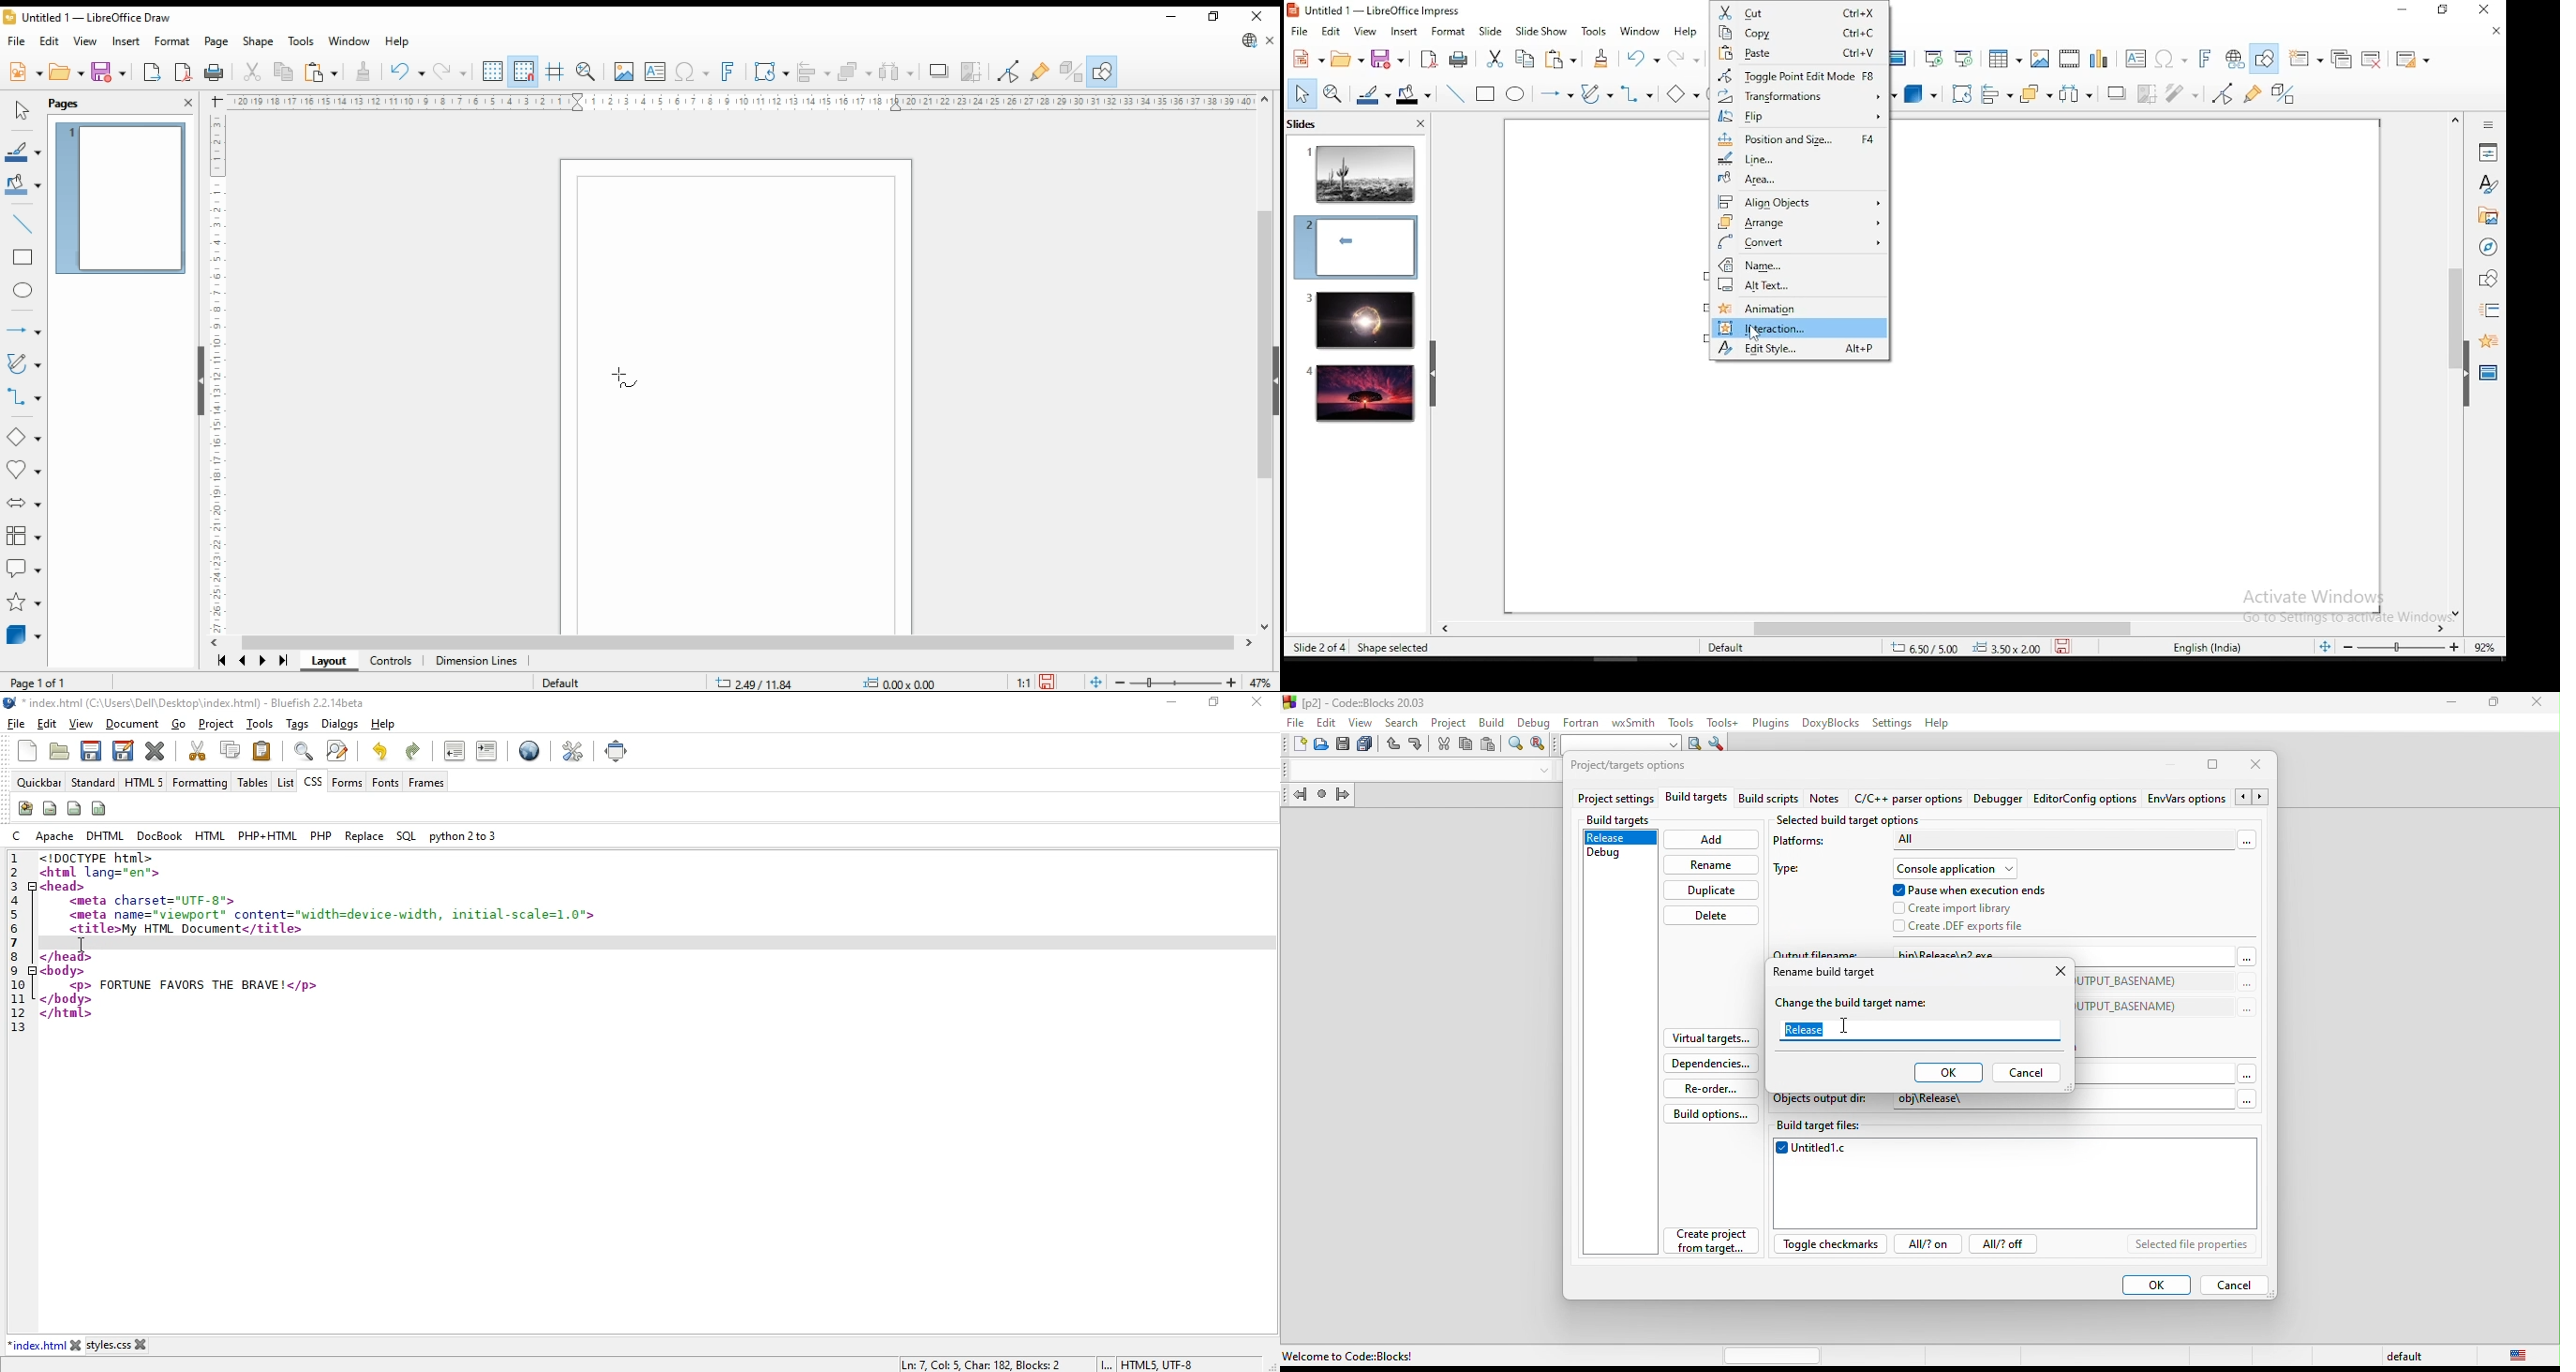  I want to click on undo, so click(1644, 59).